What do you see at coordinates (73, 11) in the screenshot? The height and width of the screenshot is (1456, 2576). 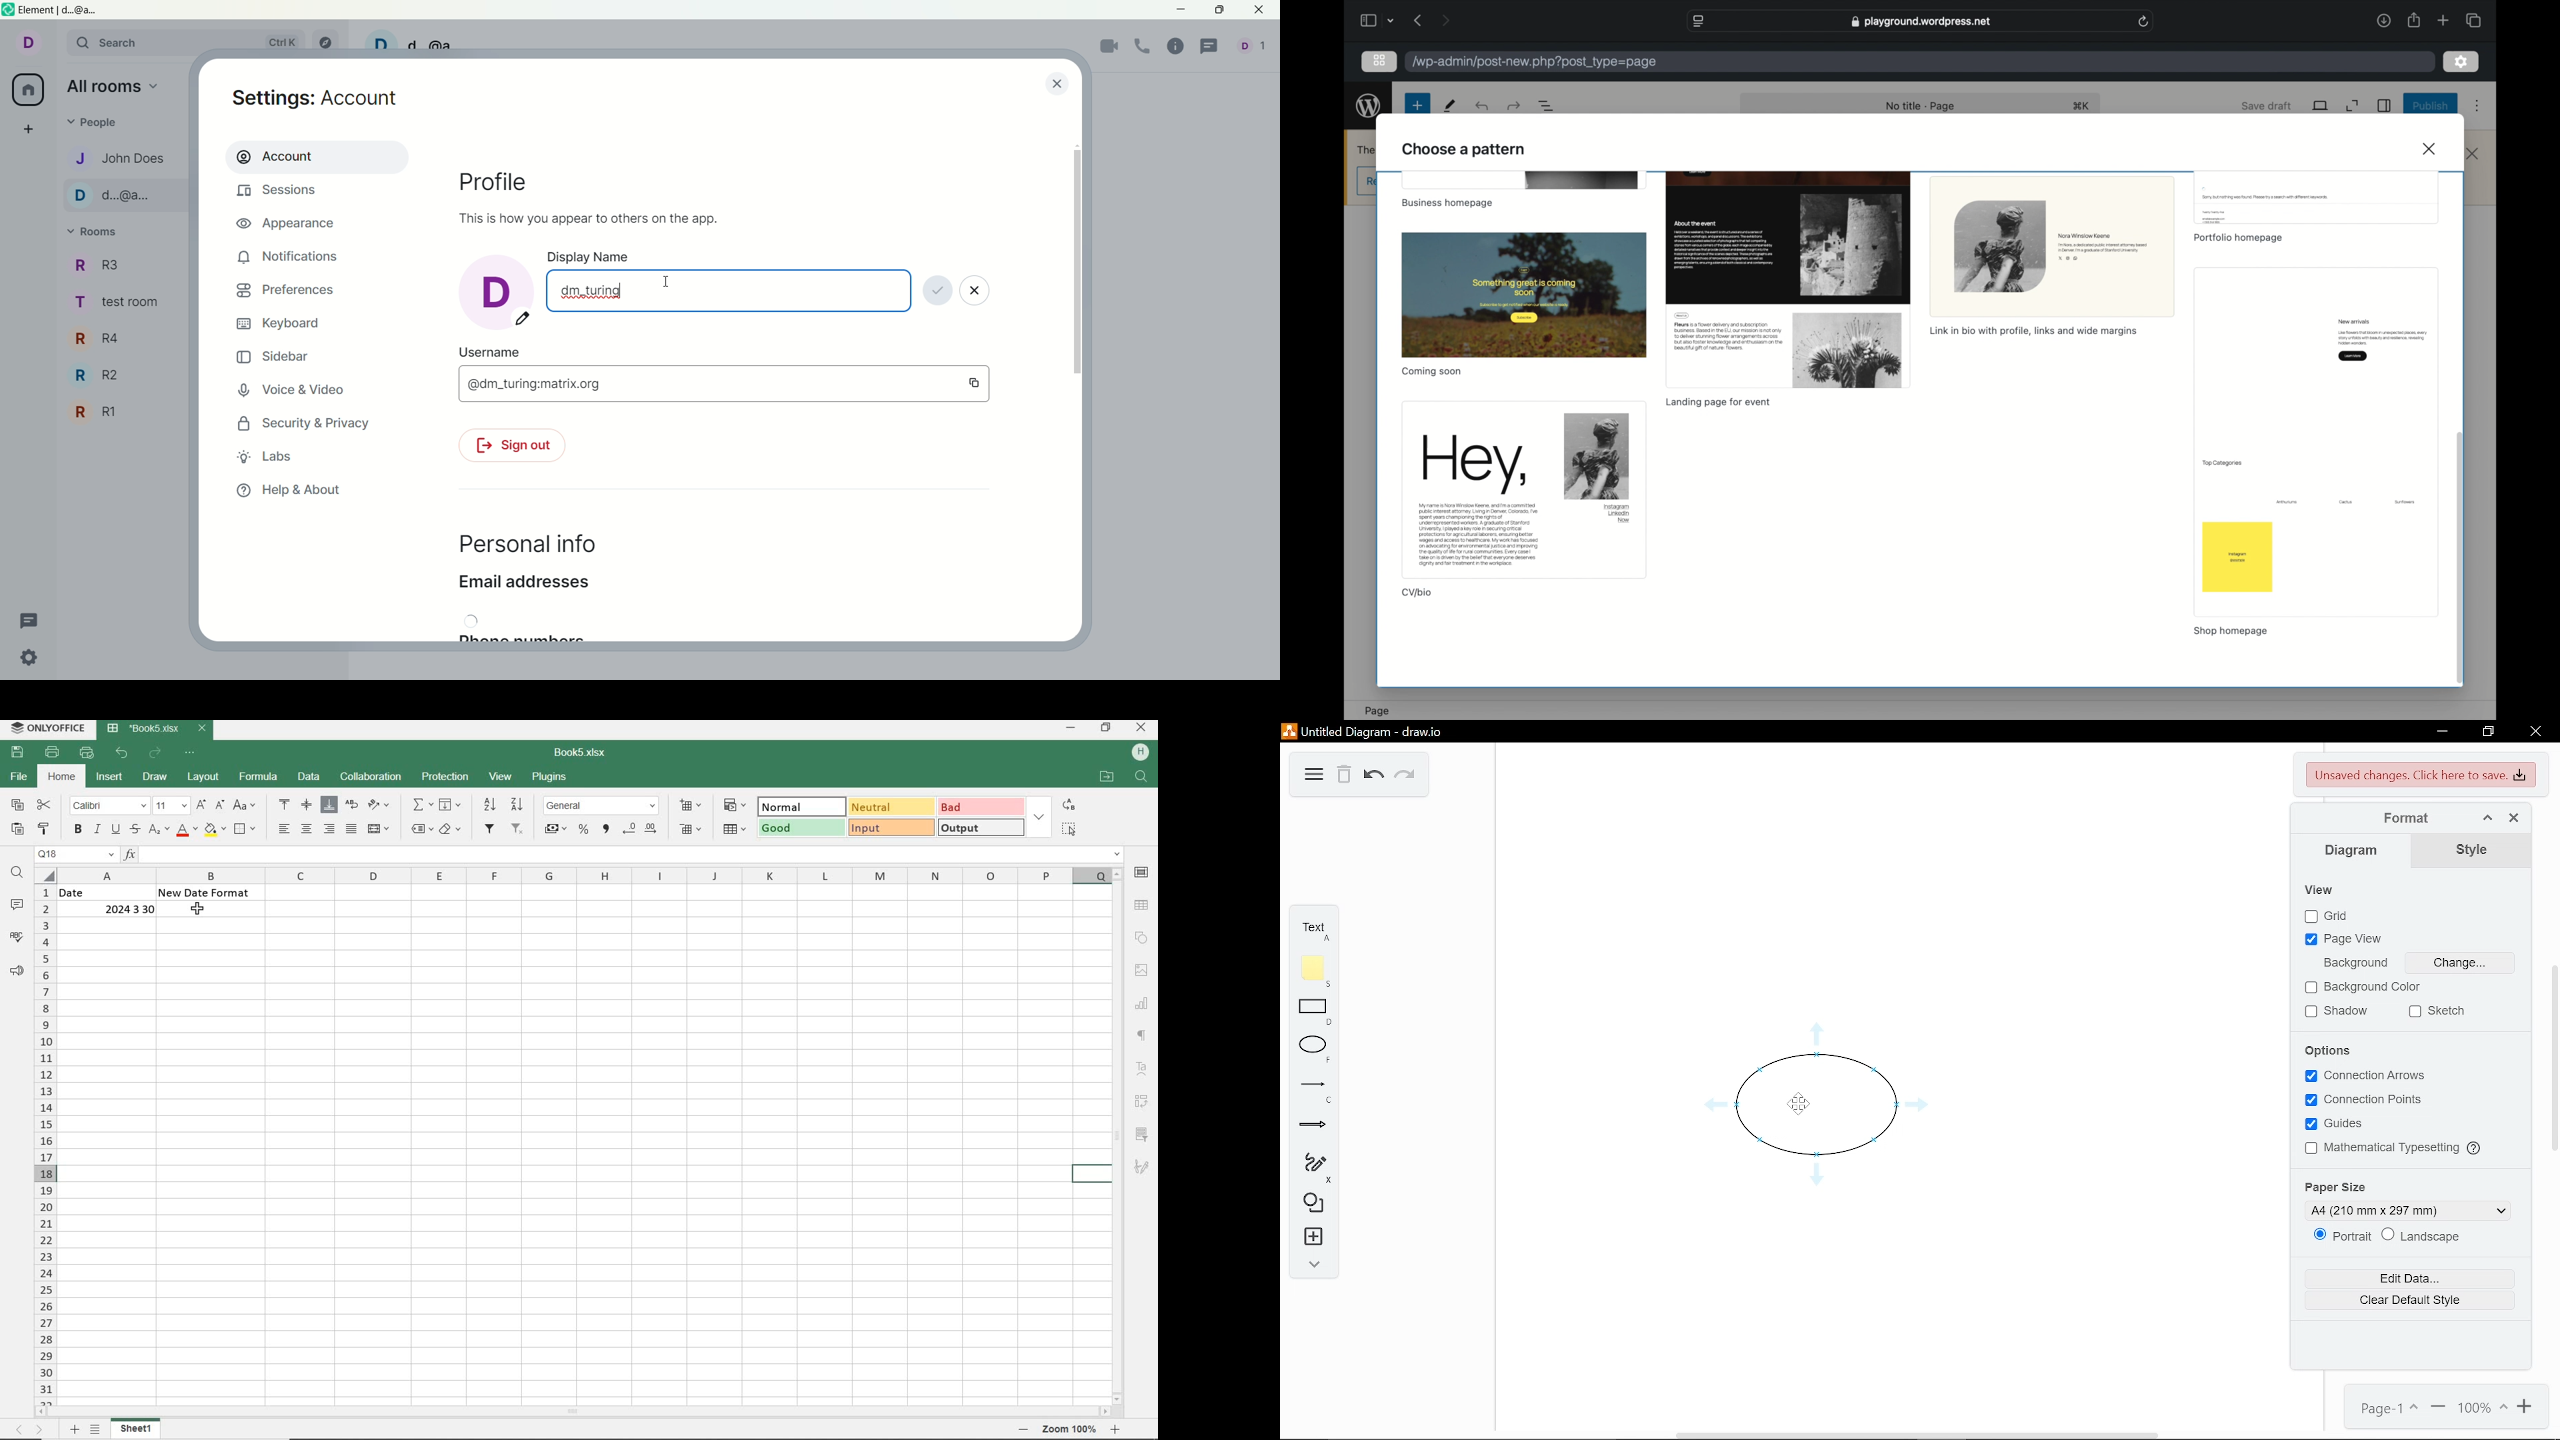 I see `element|d..@a..` at bounding box center [73, 11].